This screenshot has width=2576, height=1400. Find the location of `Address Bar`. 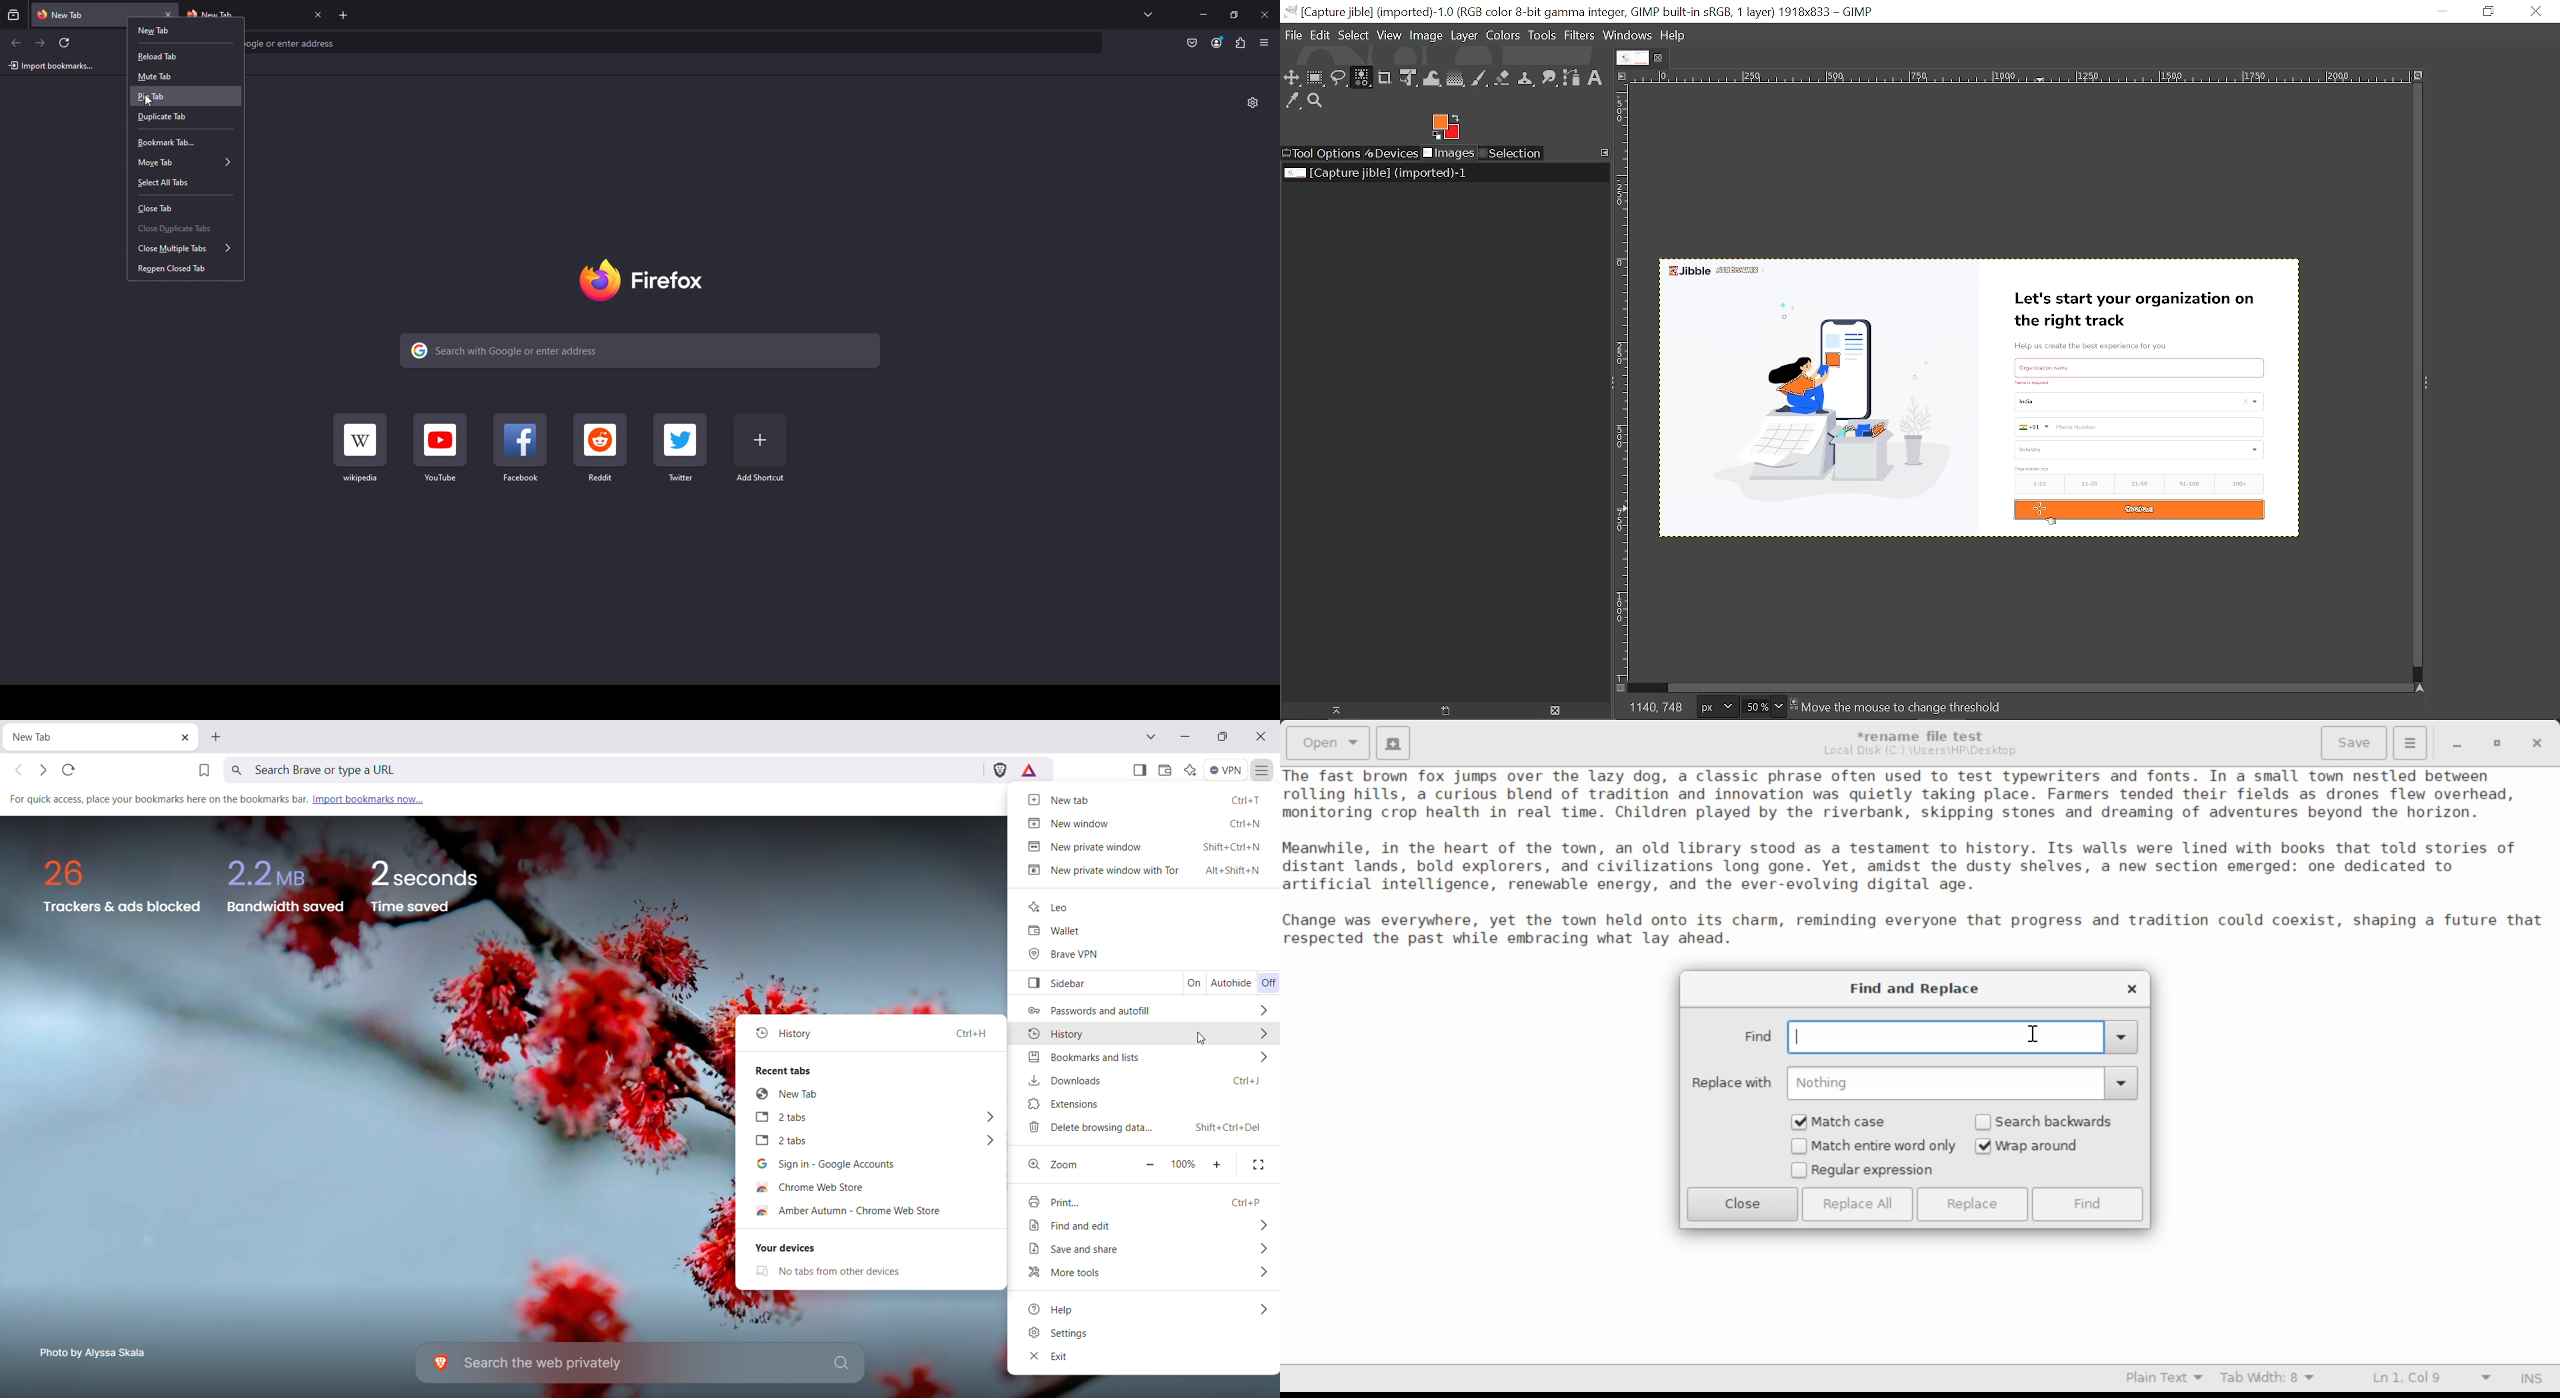

Address Bar is located at coordinates (677, 44).